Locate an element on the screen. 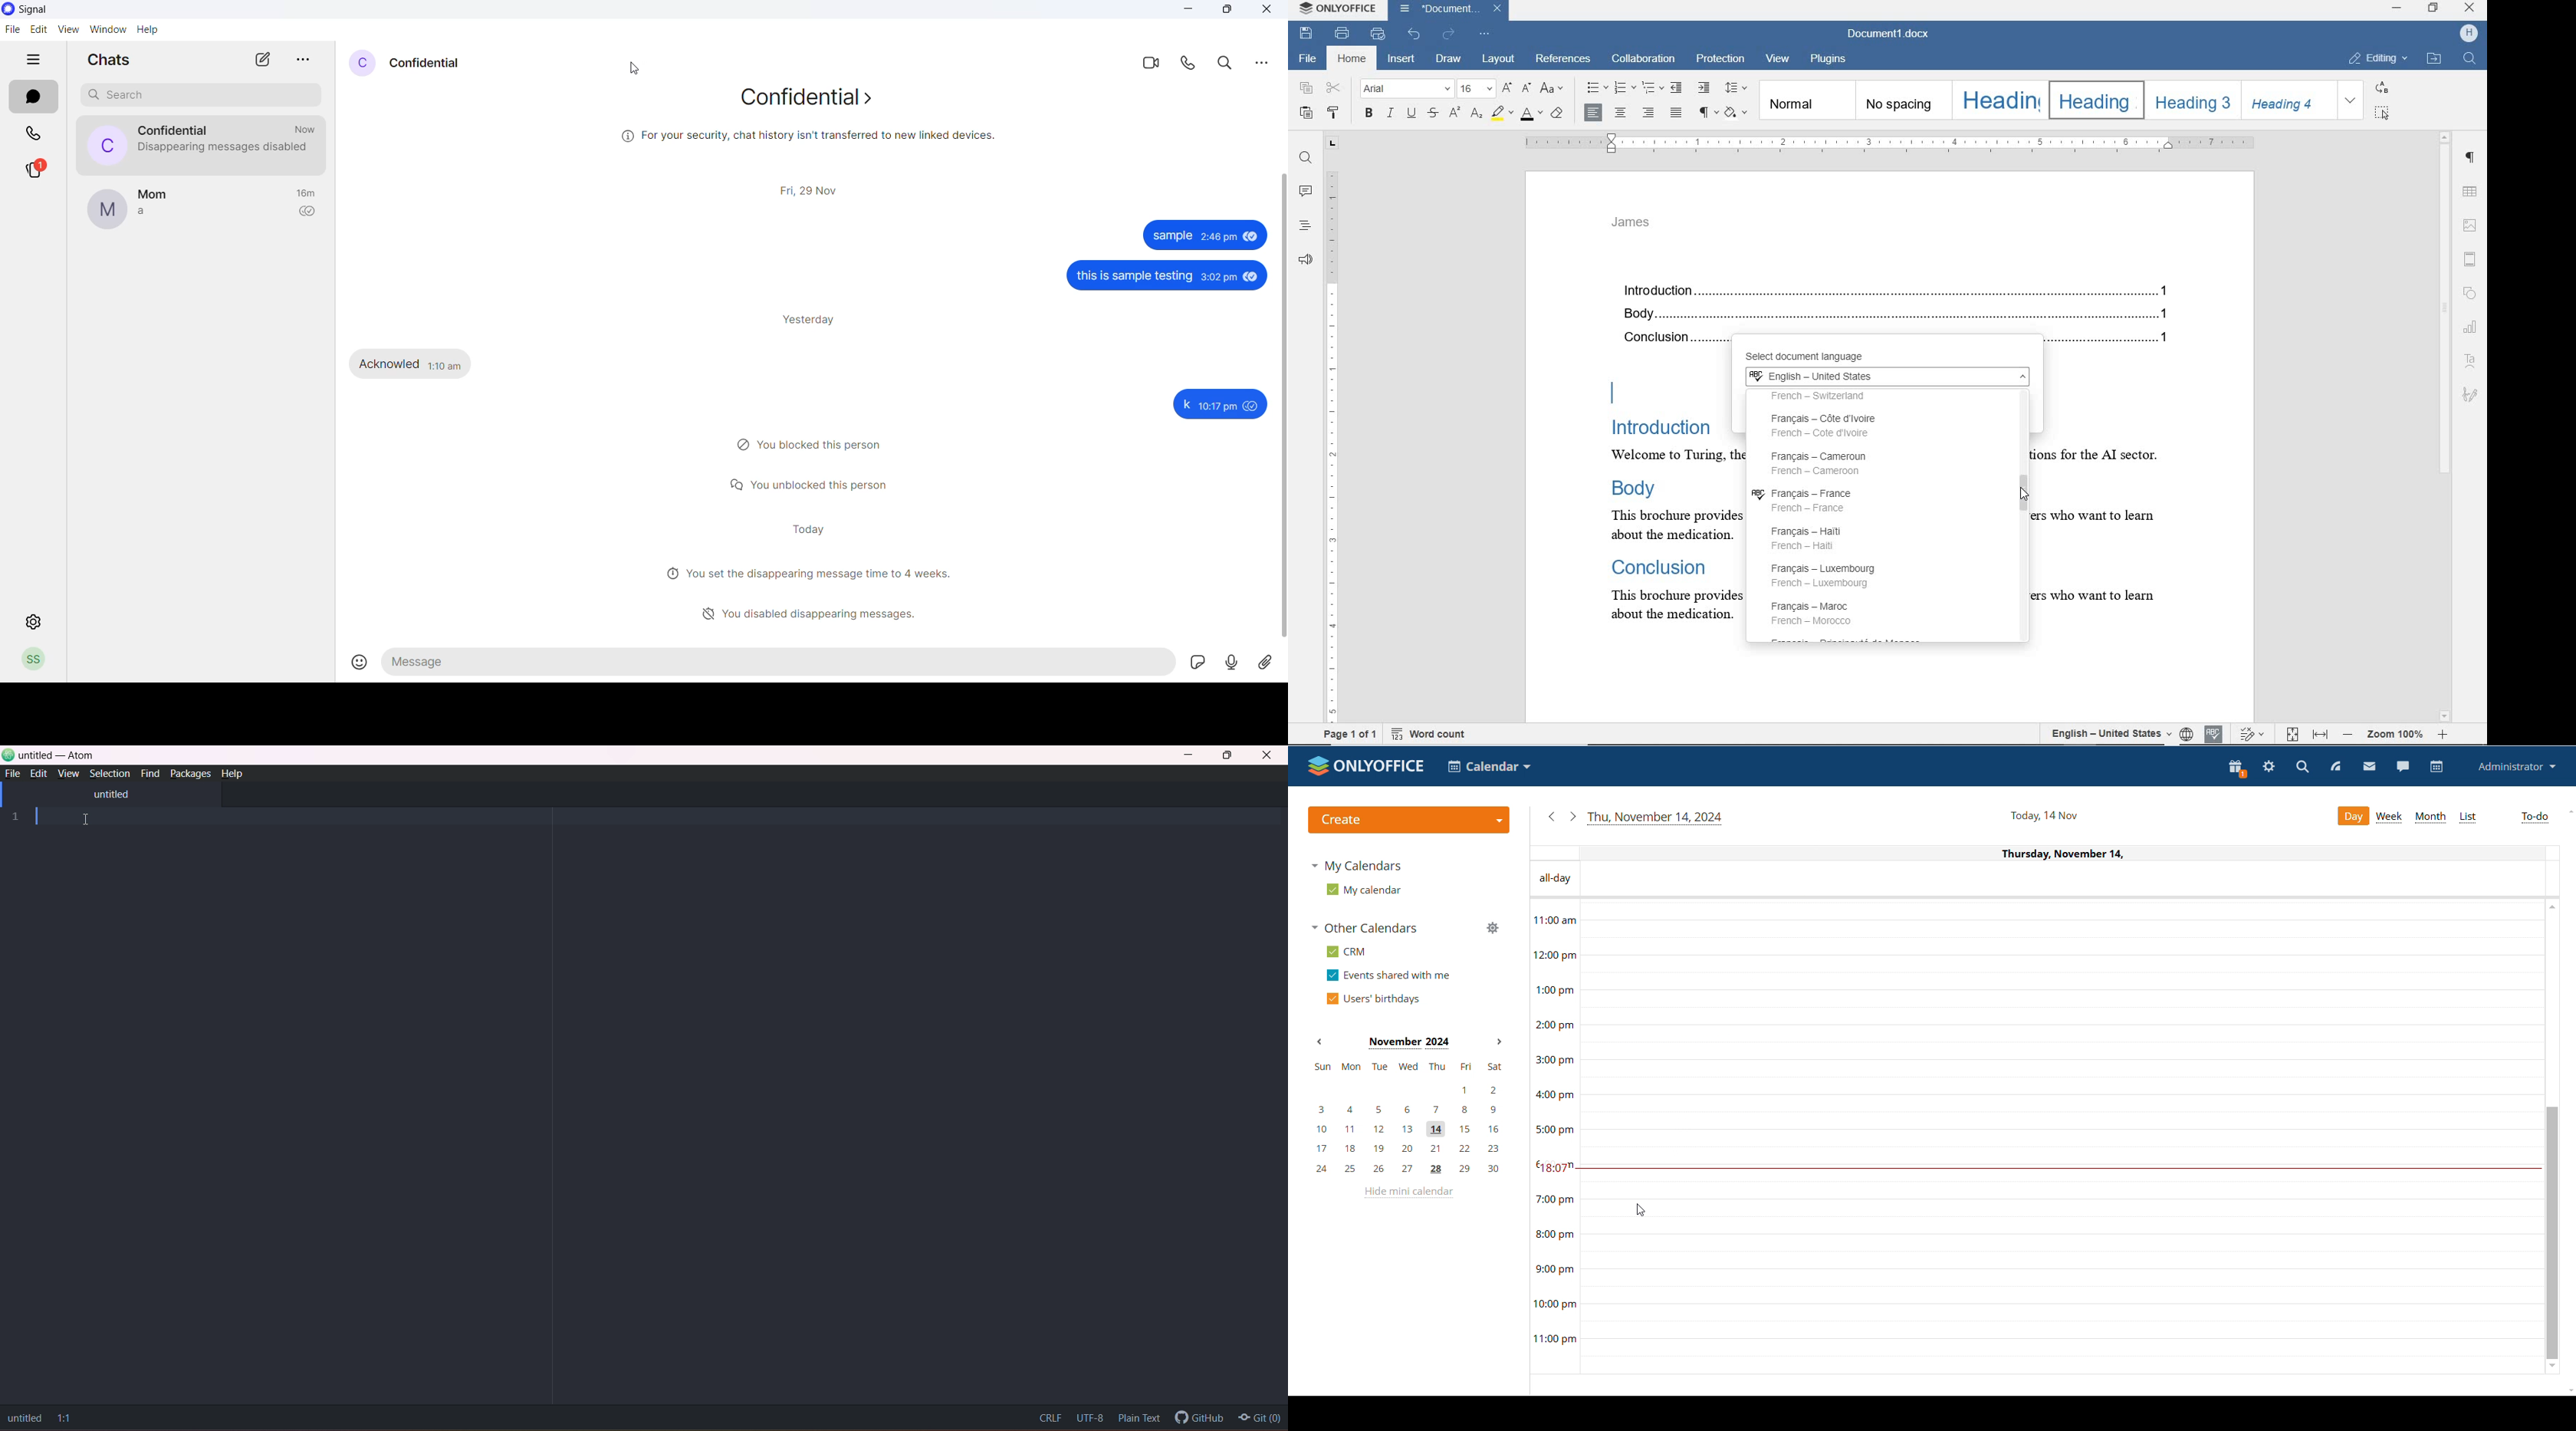 The width and height of the screenshot is (2576, 1456). fit to page is located at coordinates (2293, 735).